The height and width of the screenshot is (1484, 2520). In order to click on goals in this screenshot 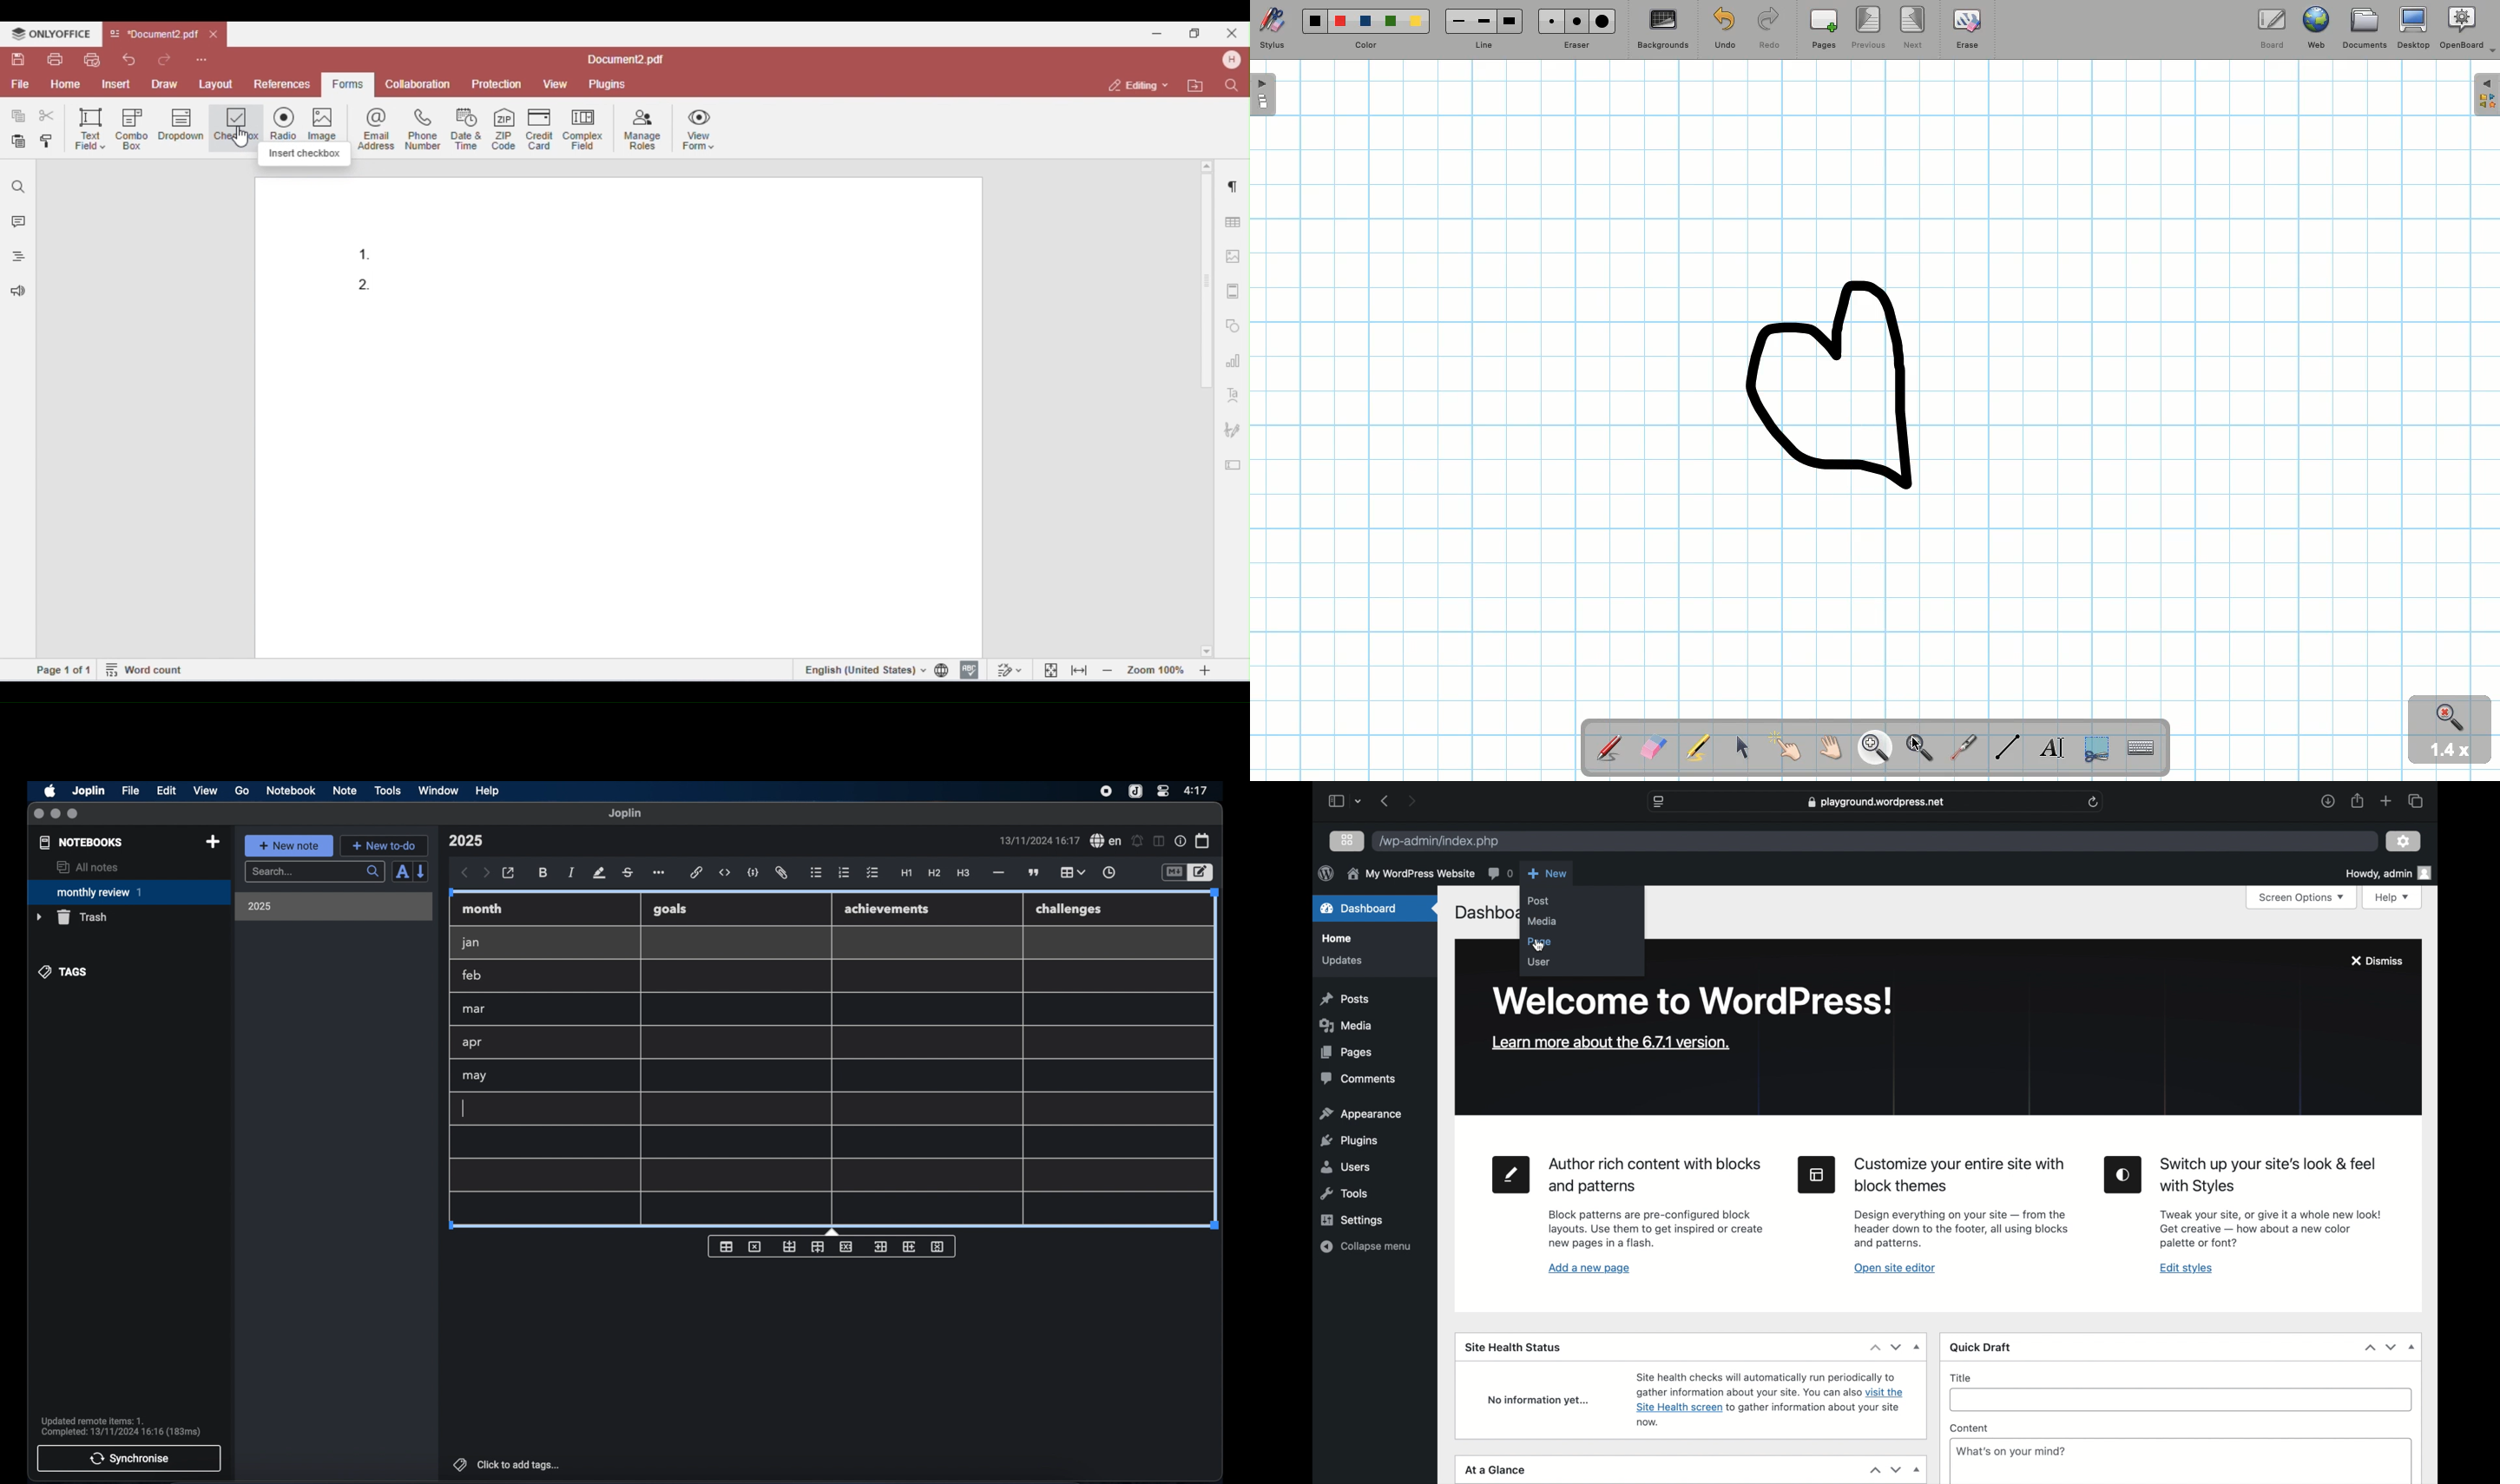, I will do `click(670, 909)`.